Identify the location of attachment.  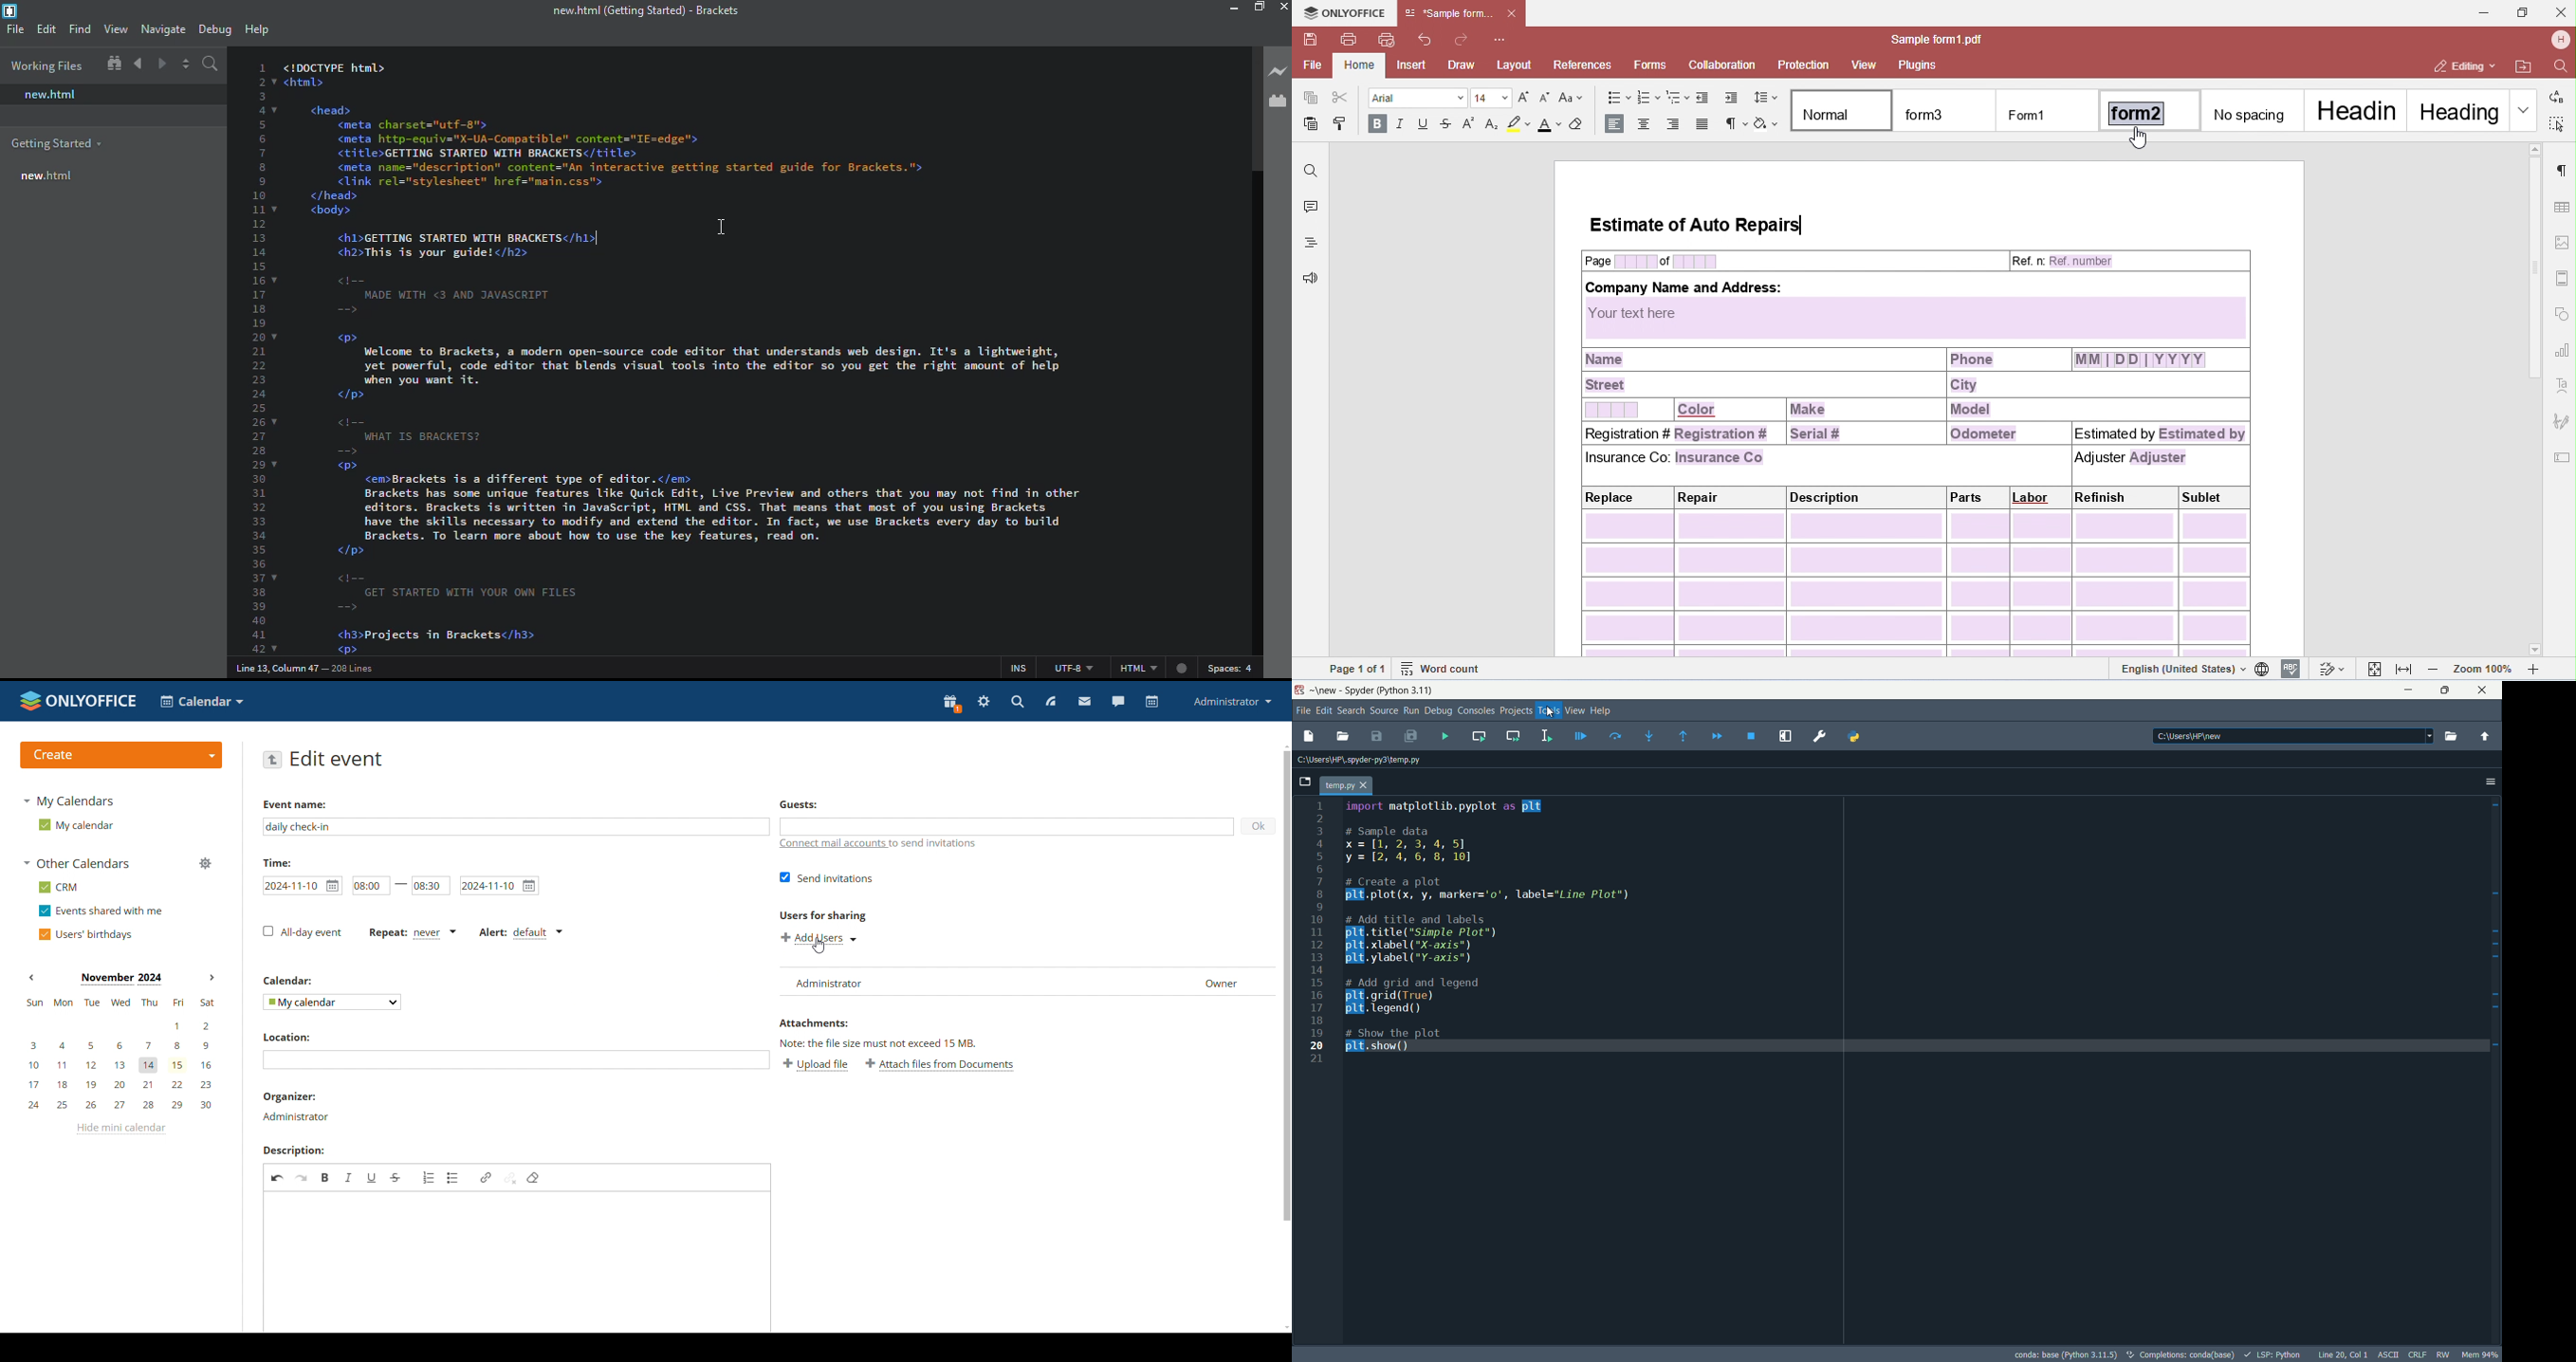
(813, 1023).